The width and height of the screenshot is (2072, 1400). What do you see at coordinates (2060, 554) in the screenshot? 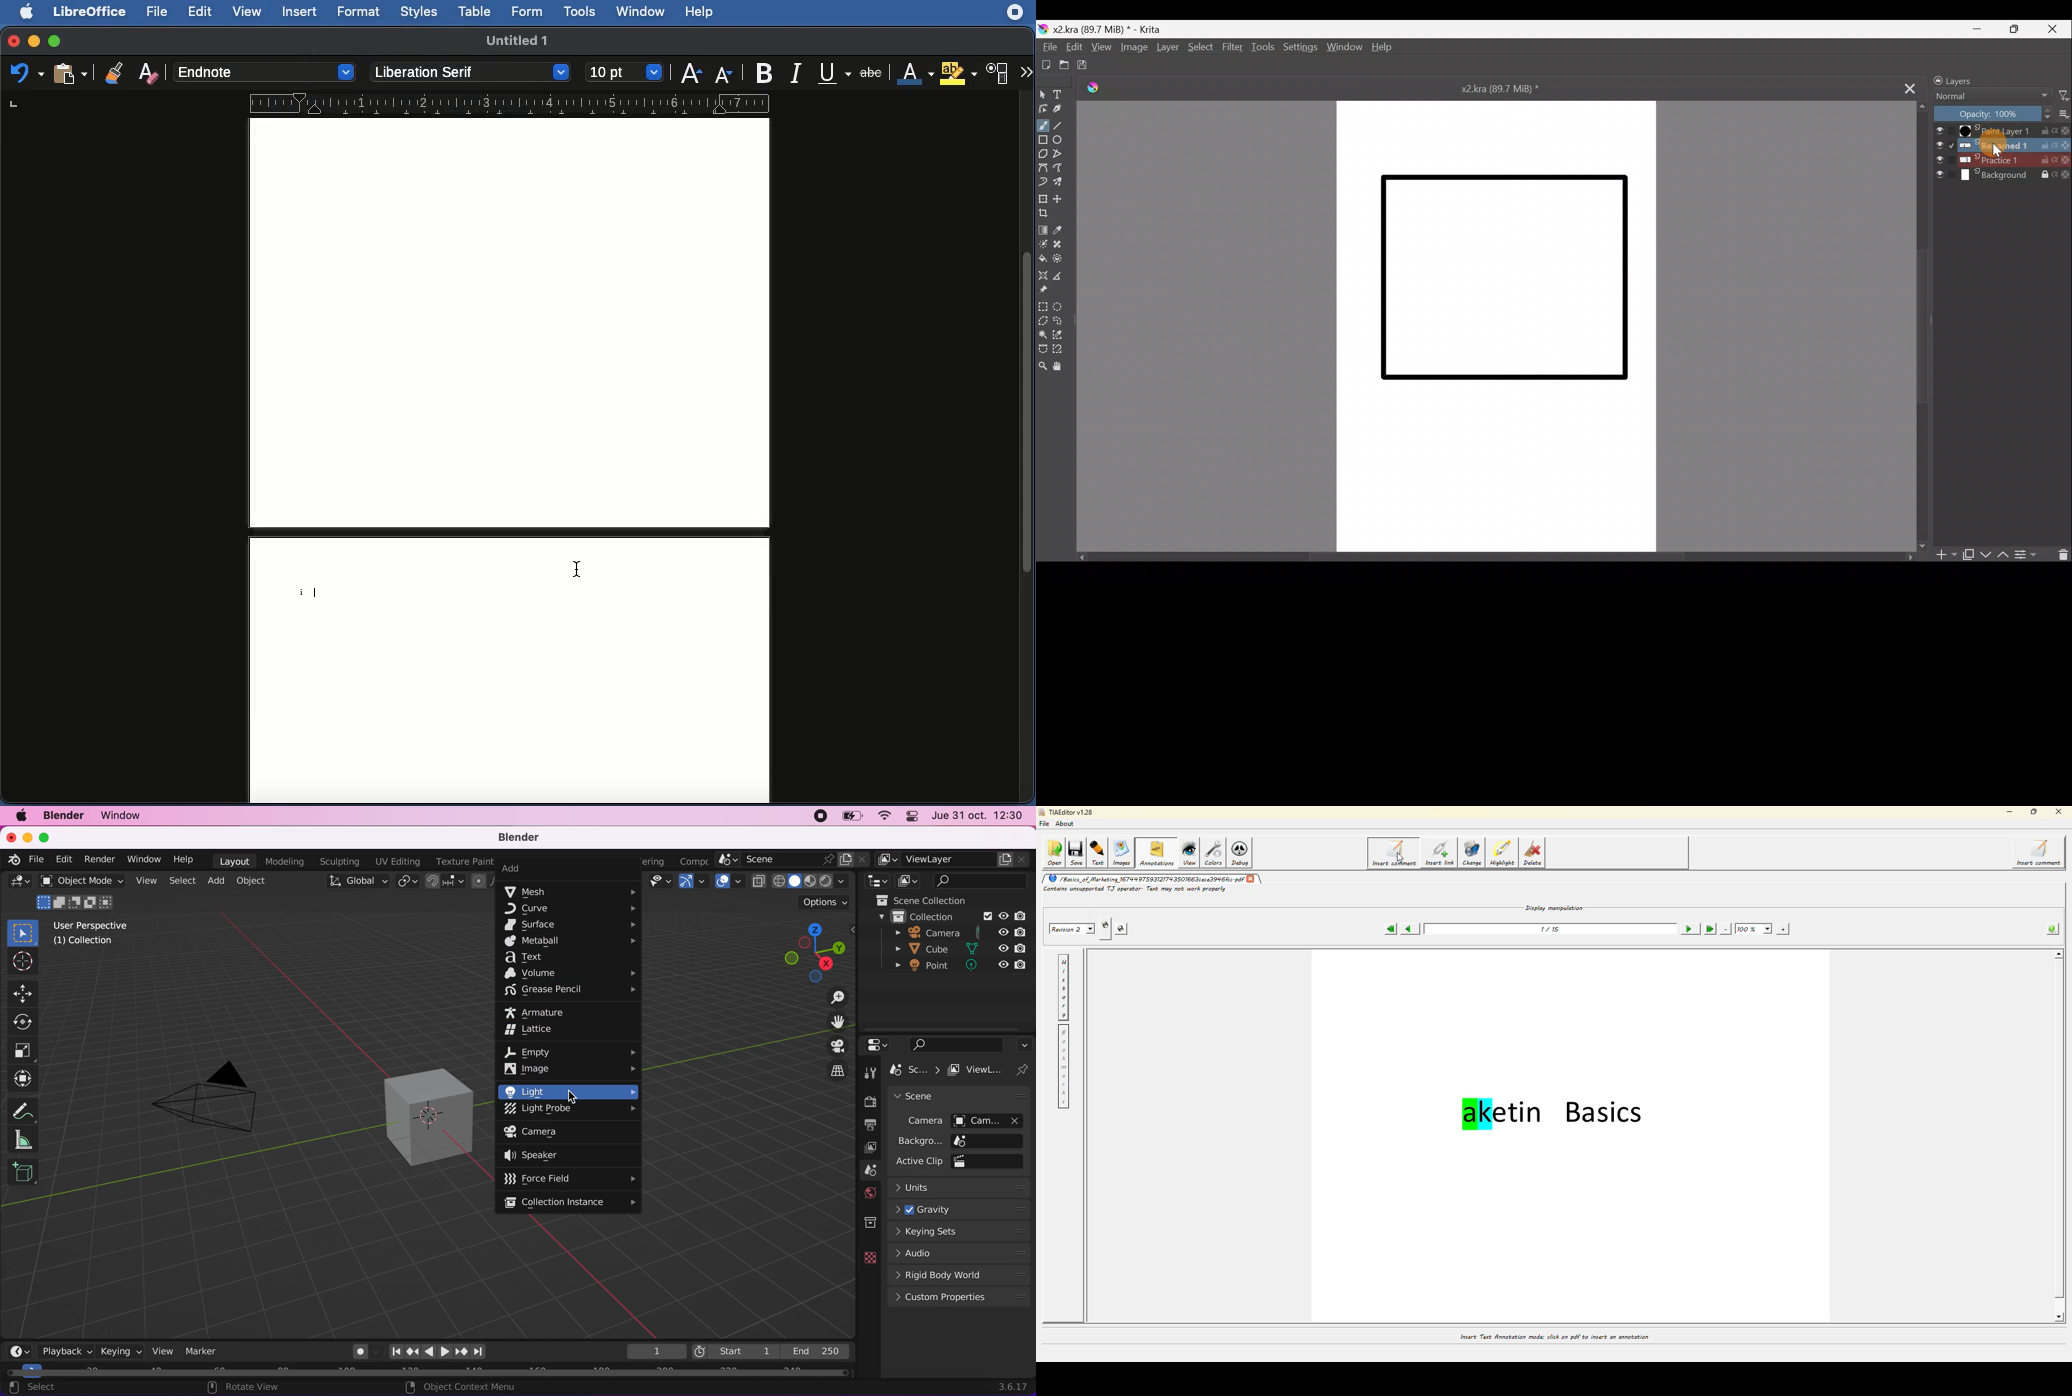
I see `Delete layer/mask` at bounding box center [2060, 554].